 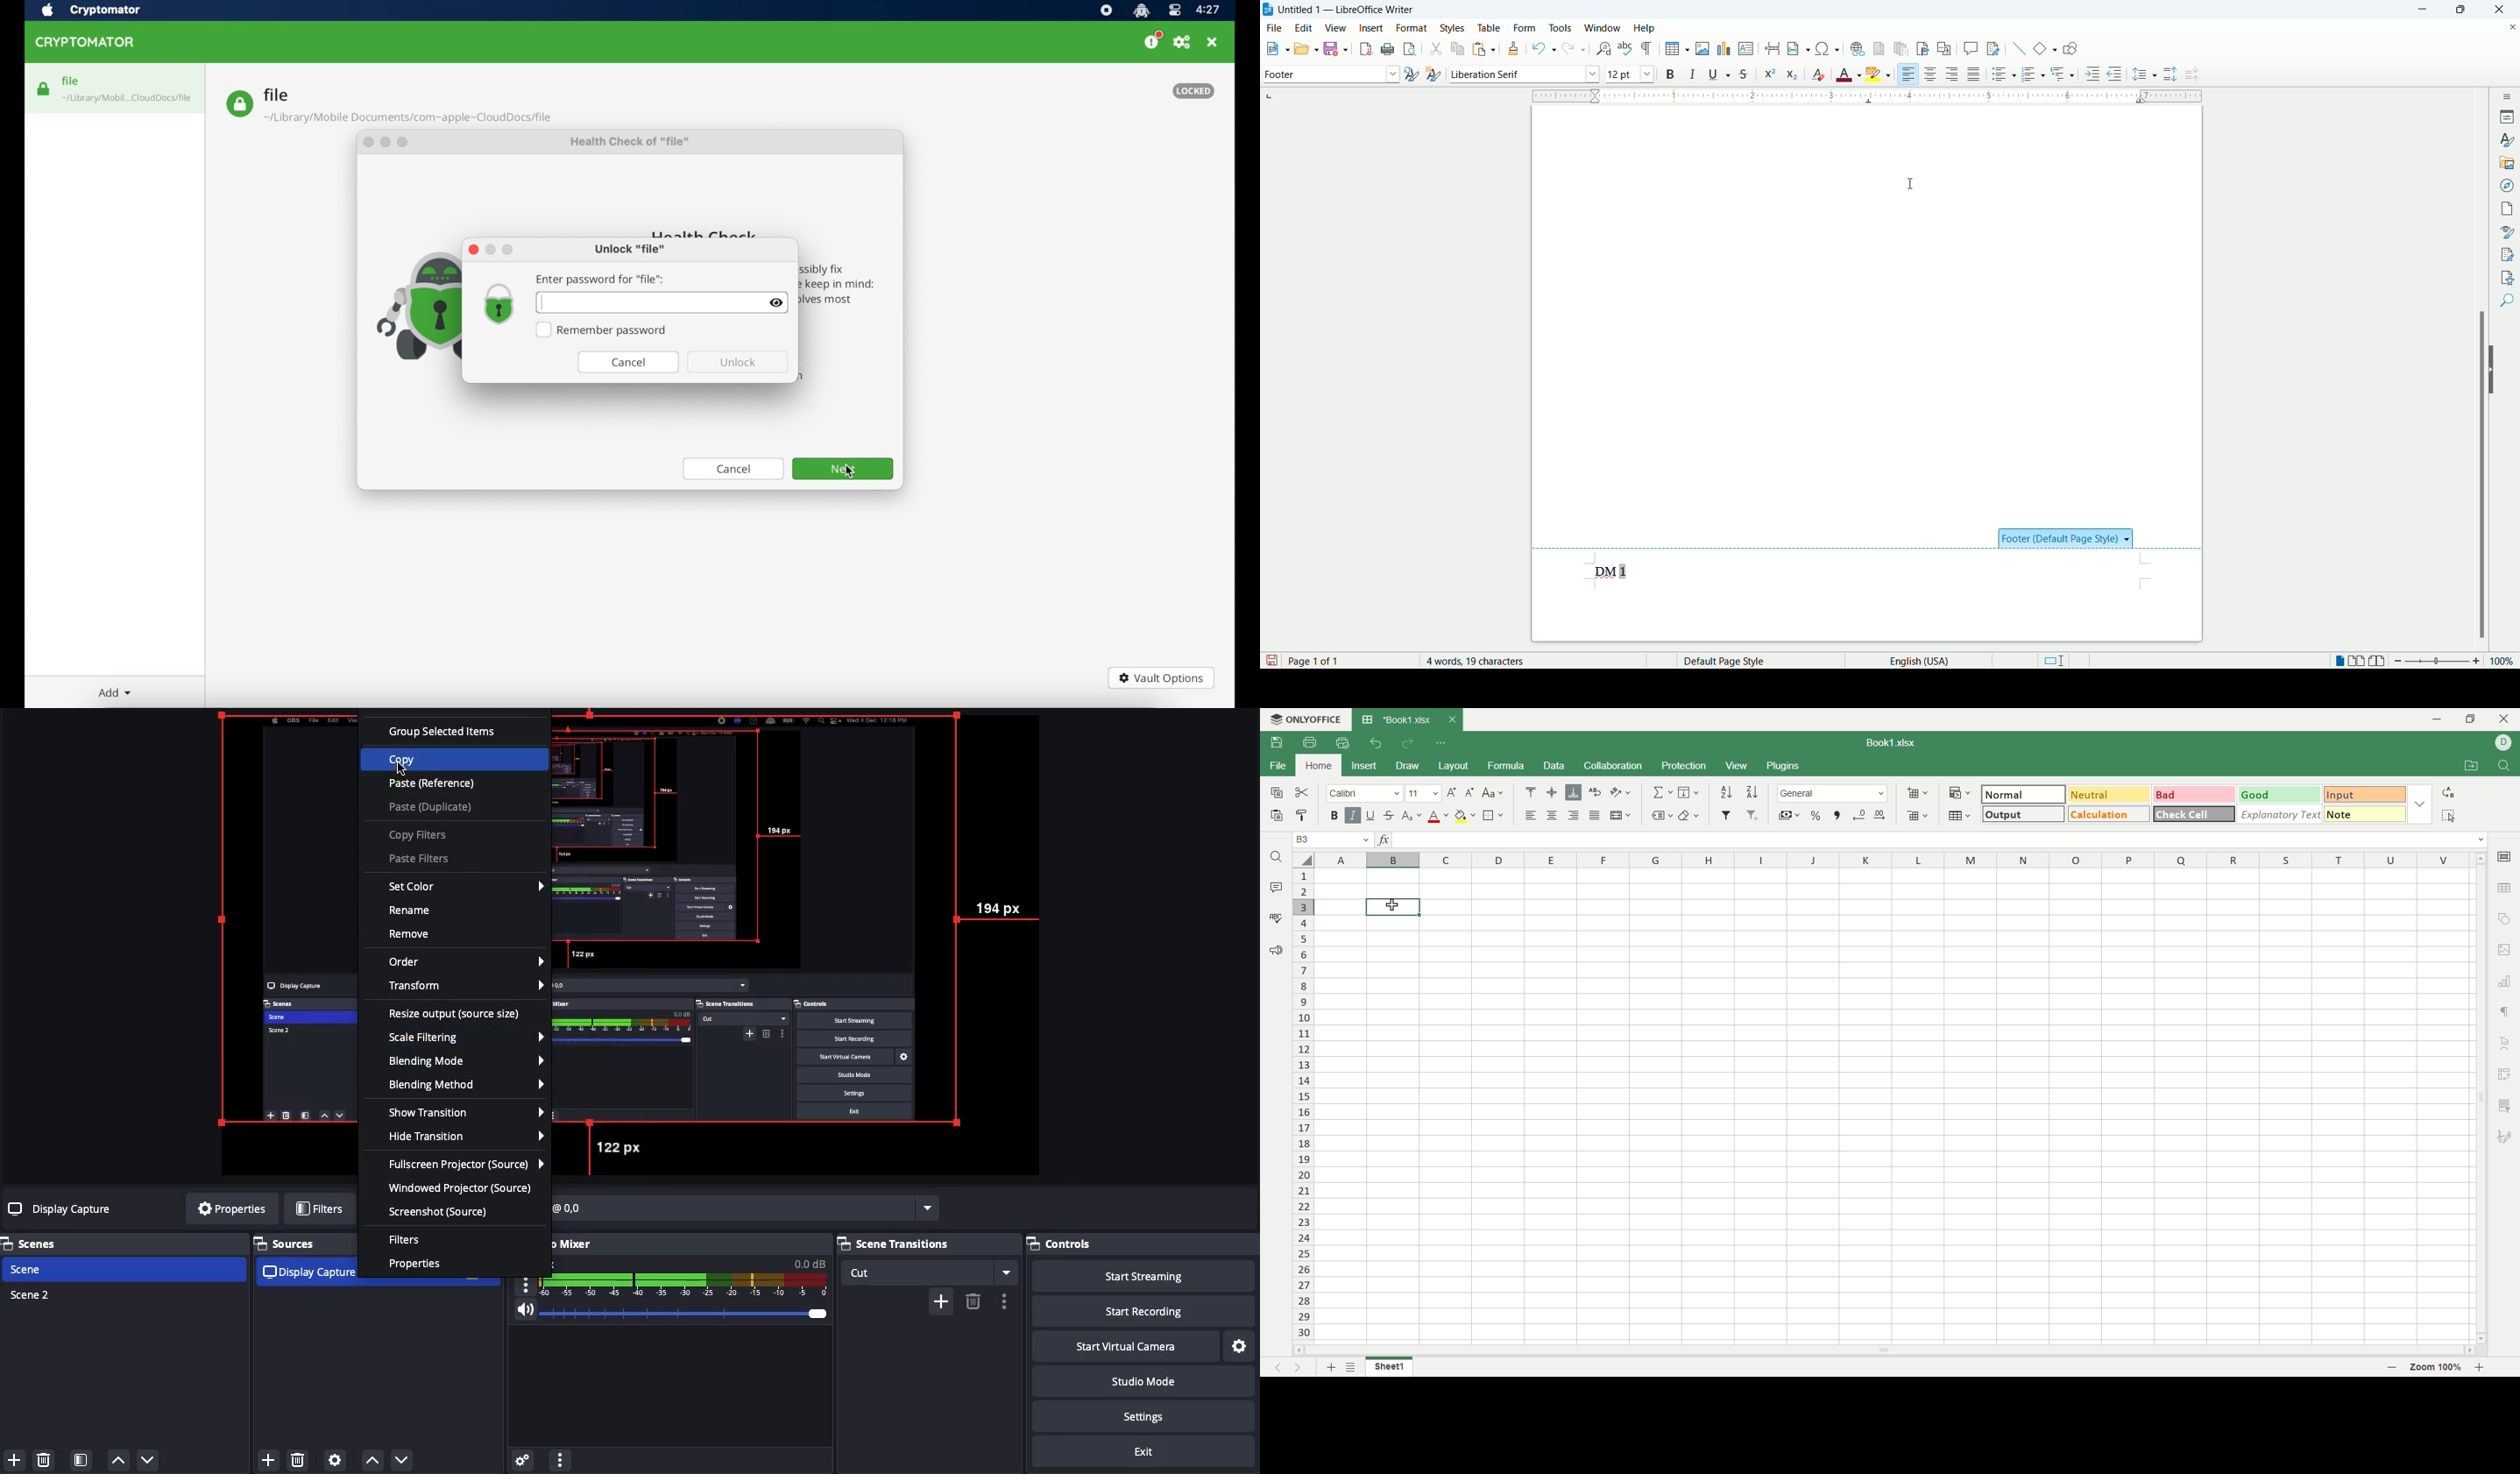 What do you see at coordinates (1341, 743) in the screenshot?
I see `quick print` at bounding box center [1341, 743].